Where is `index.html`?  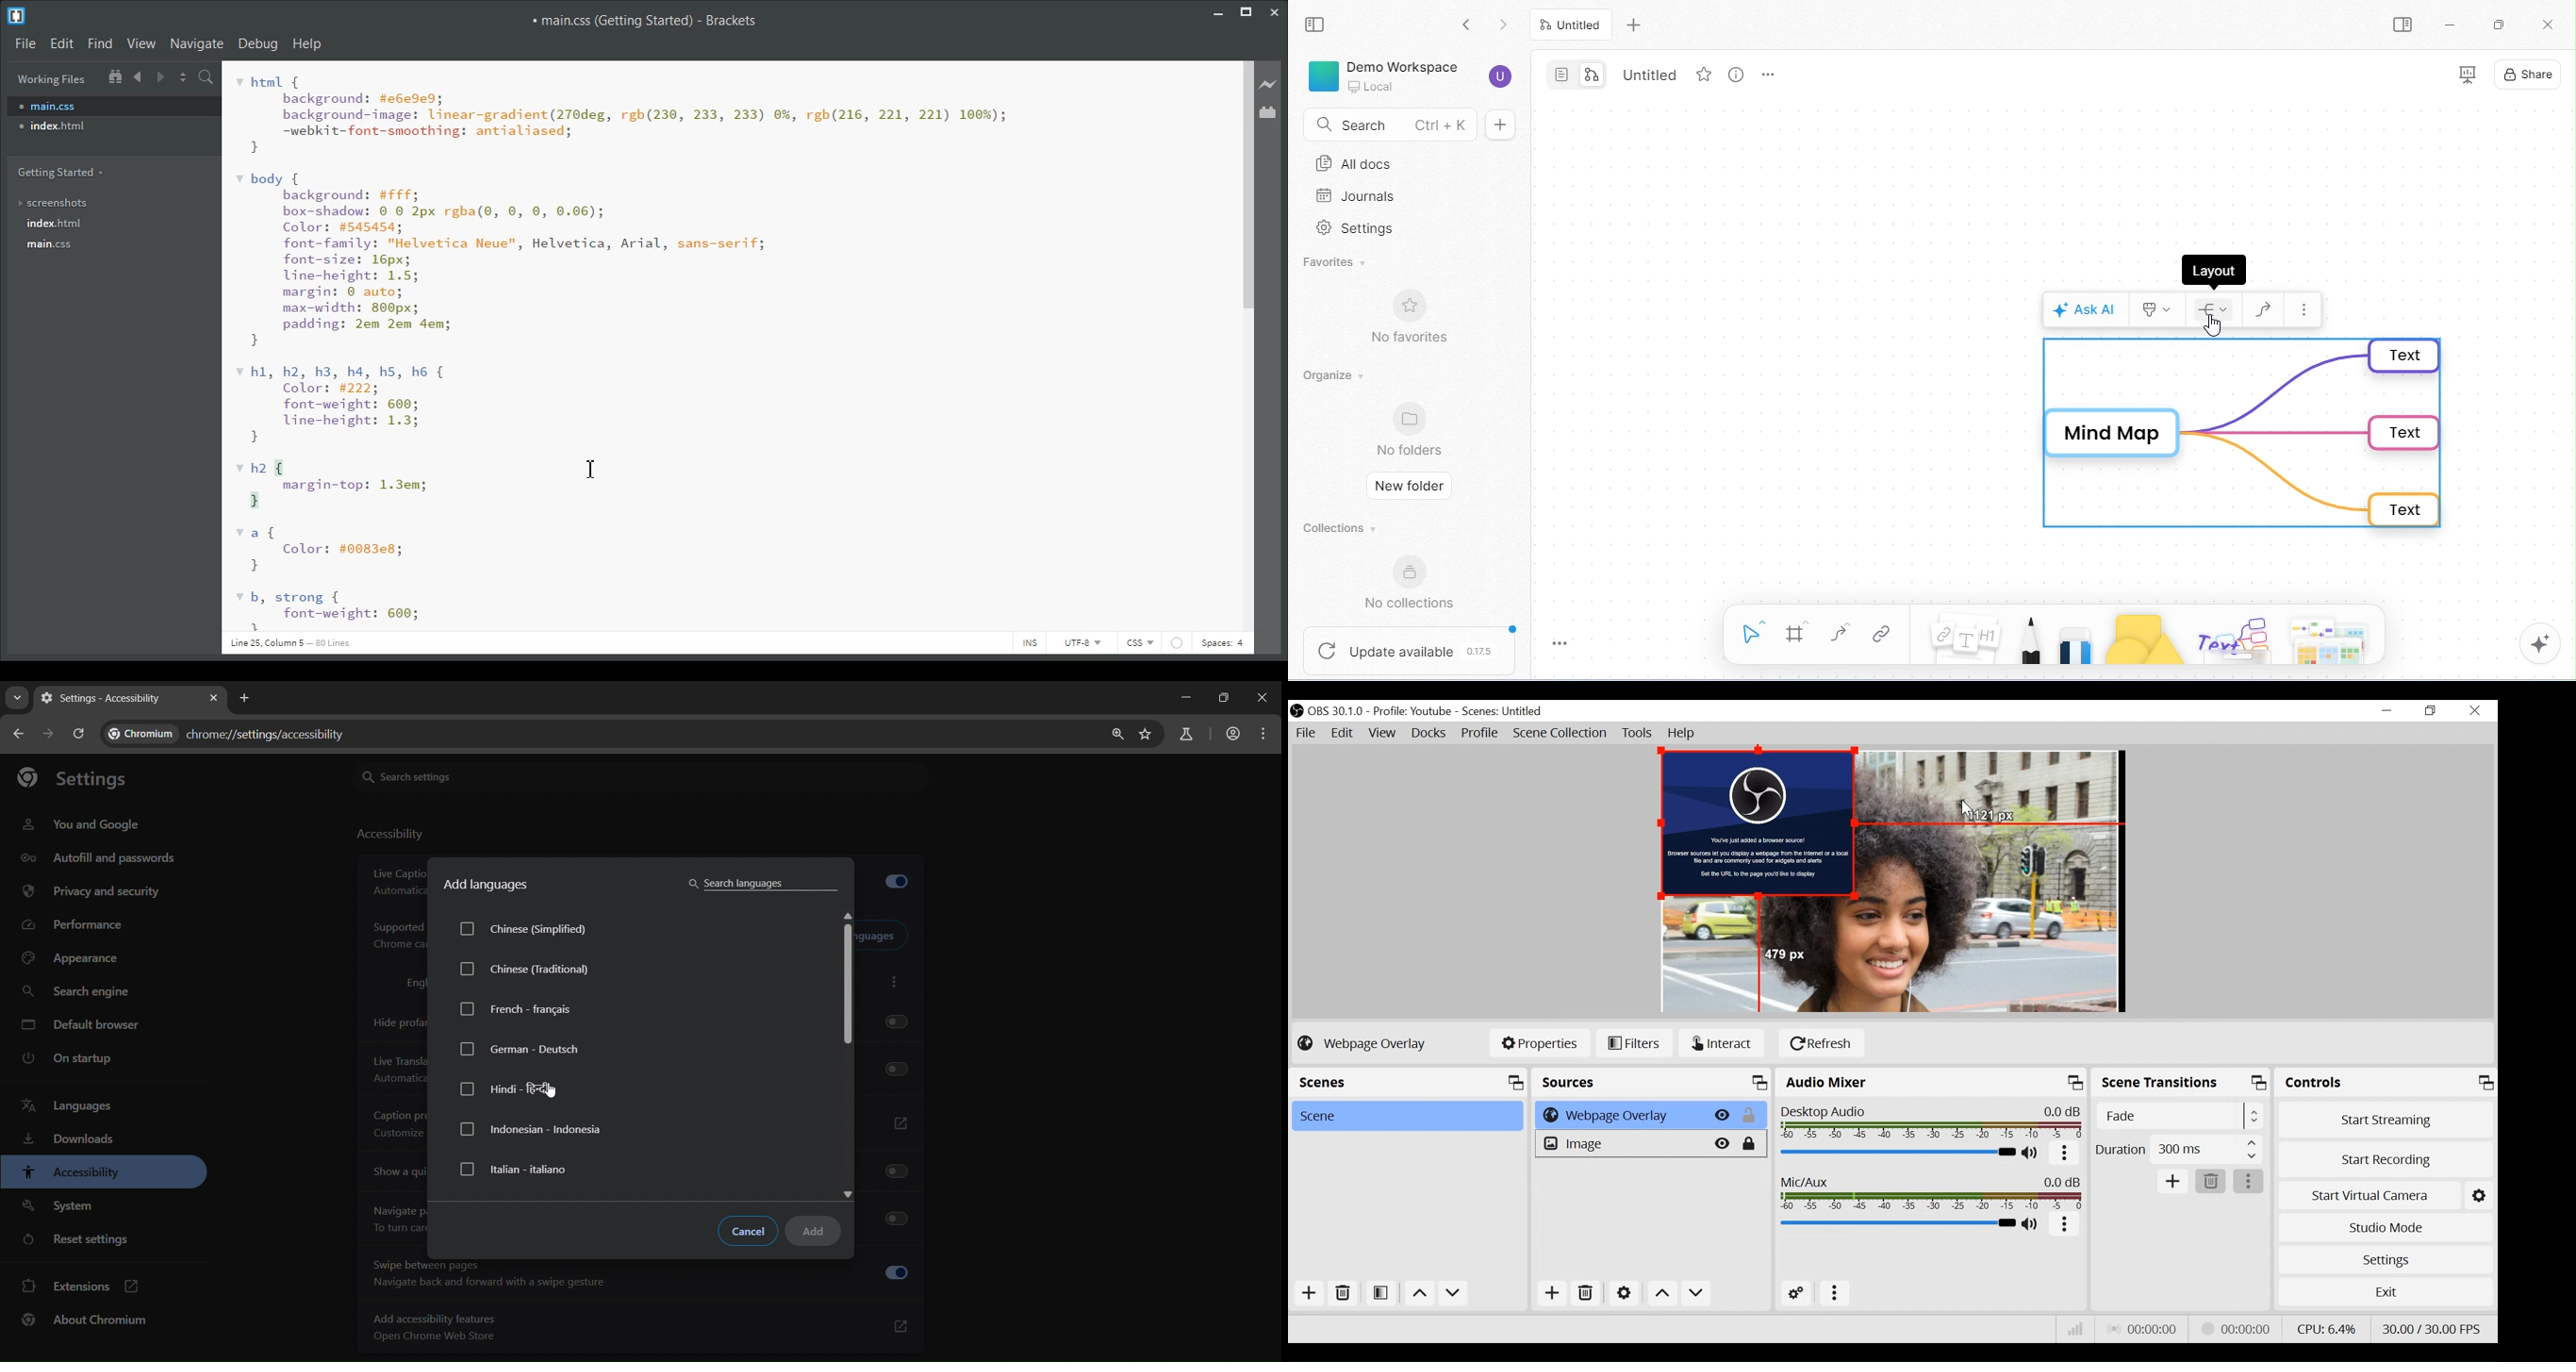 index.html is located at coordinates (62, 224).